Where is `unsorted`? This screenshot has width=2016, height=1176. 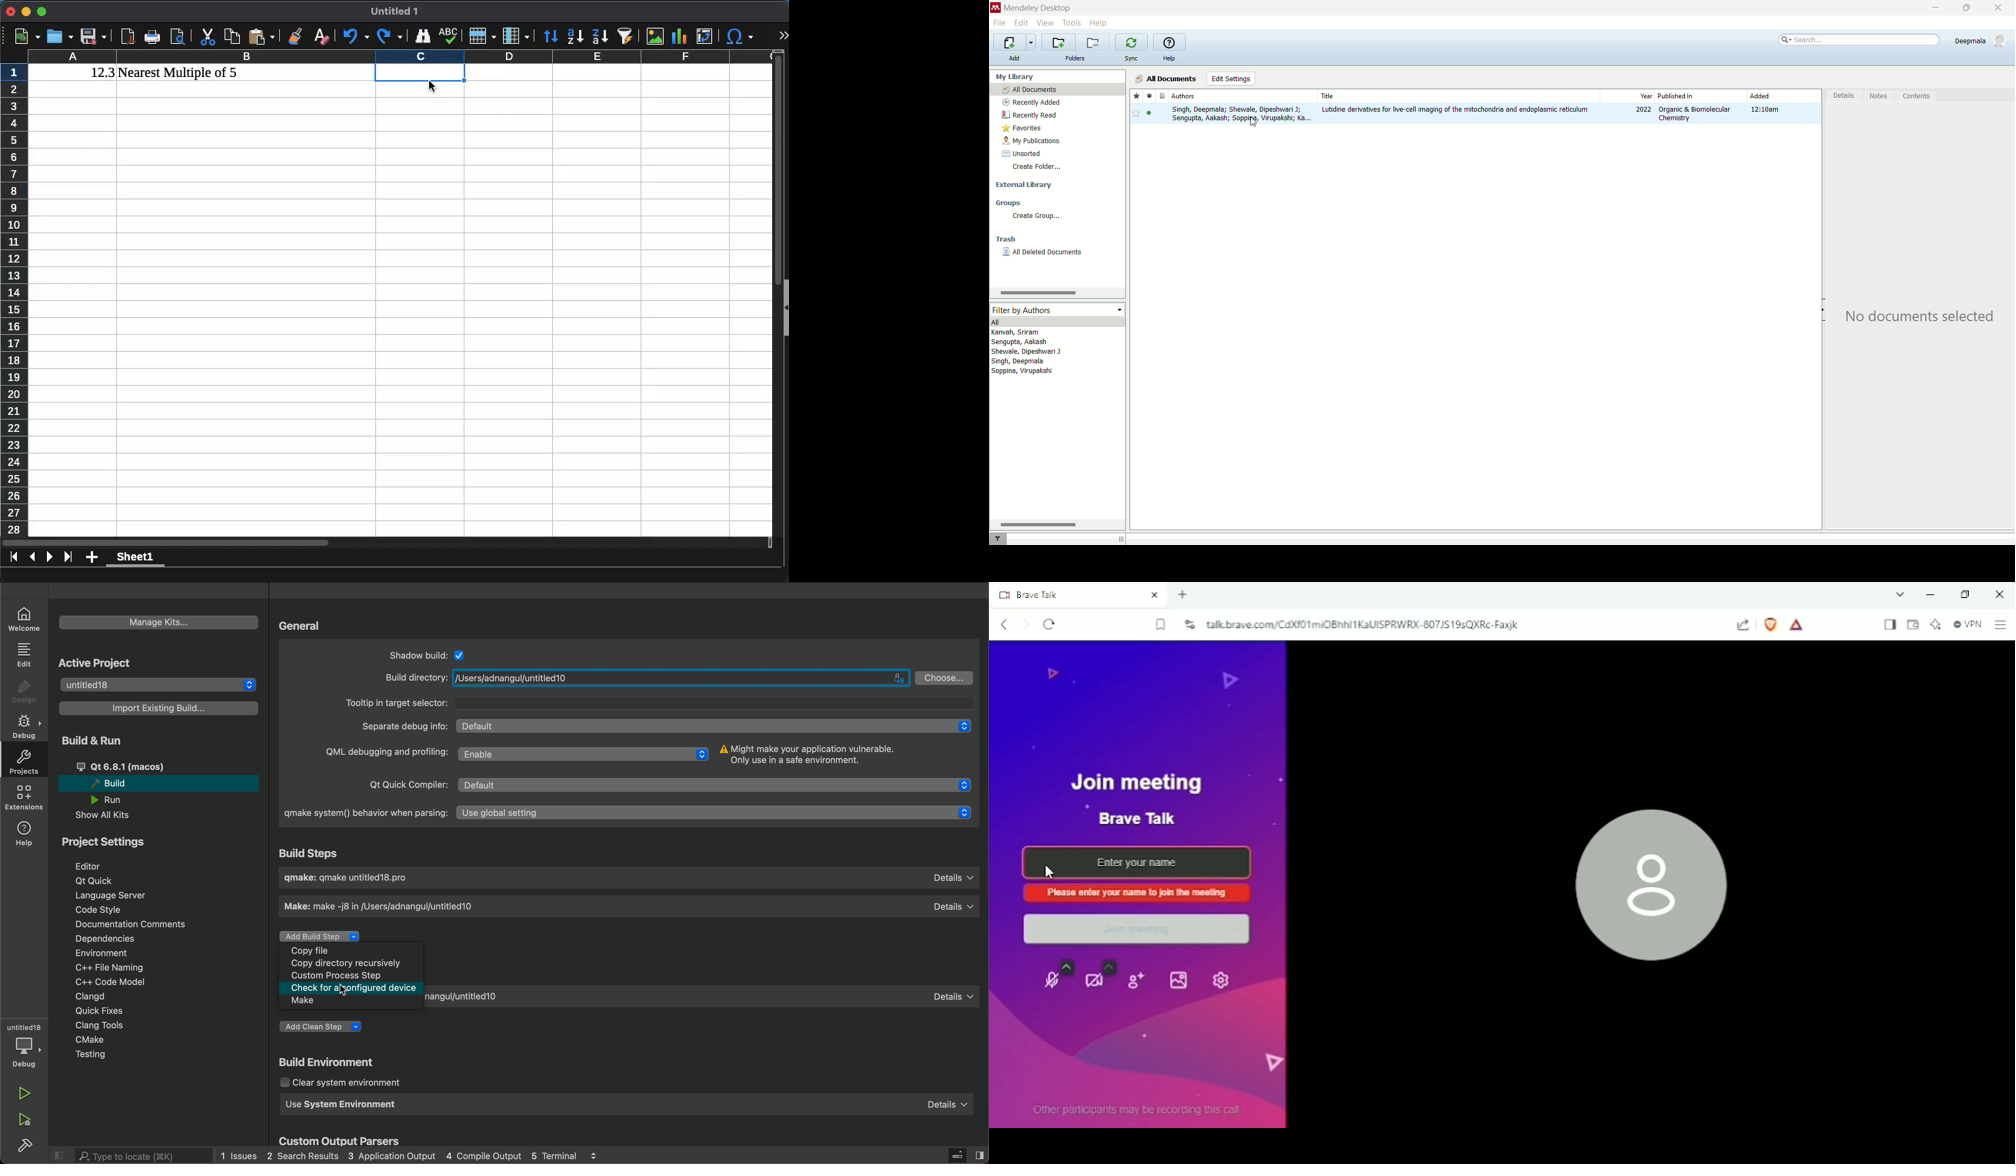 unsorted is located at coordinates (1057, 152).